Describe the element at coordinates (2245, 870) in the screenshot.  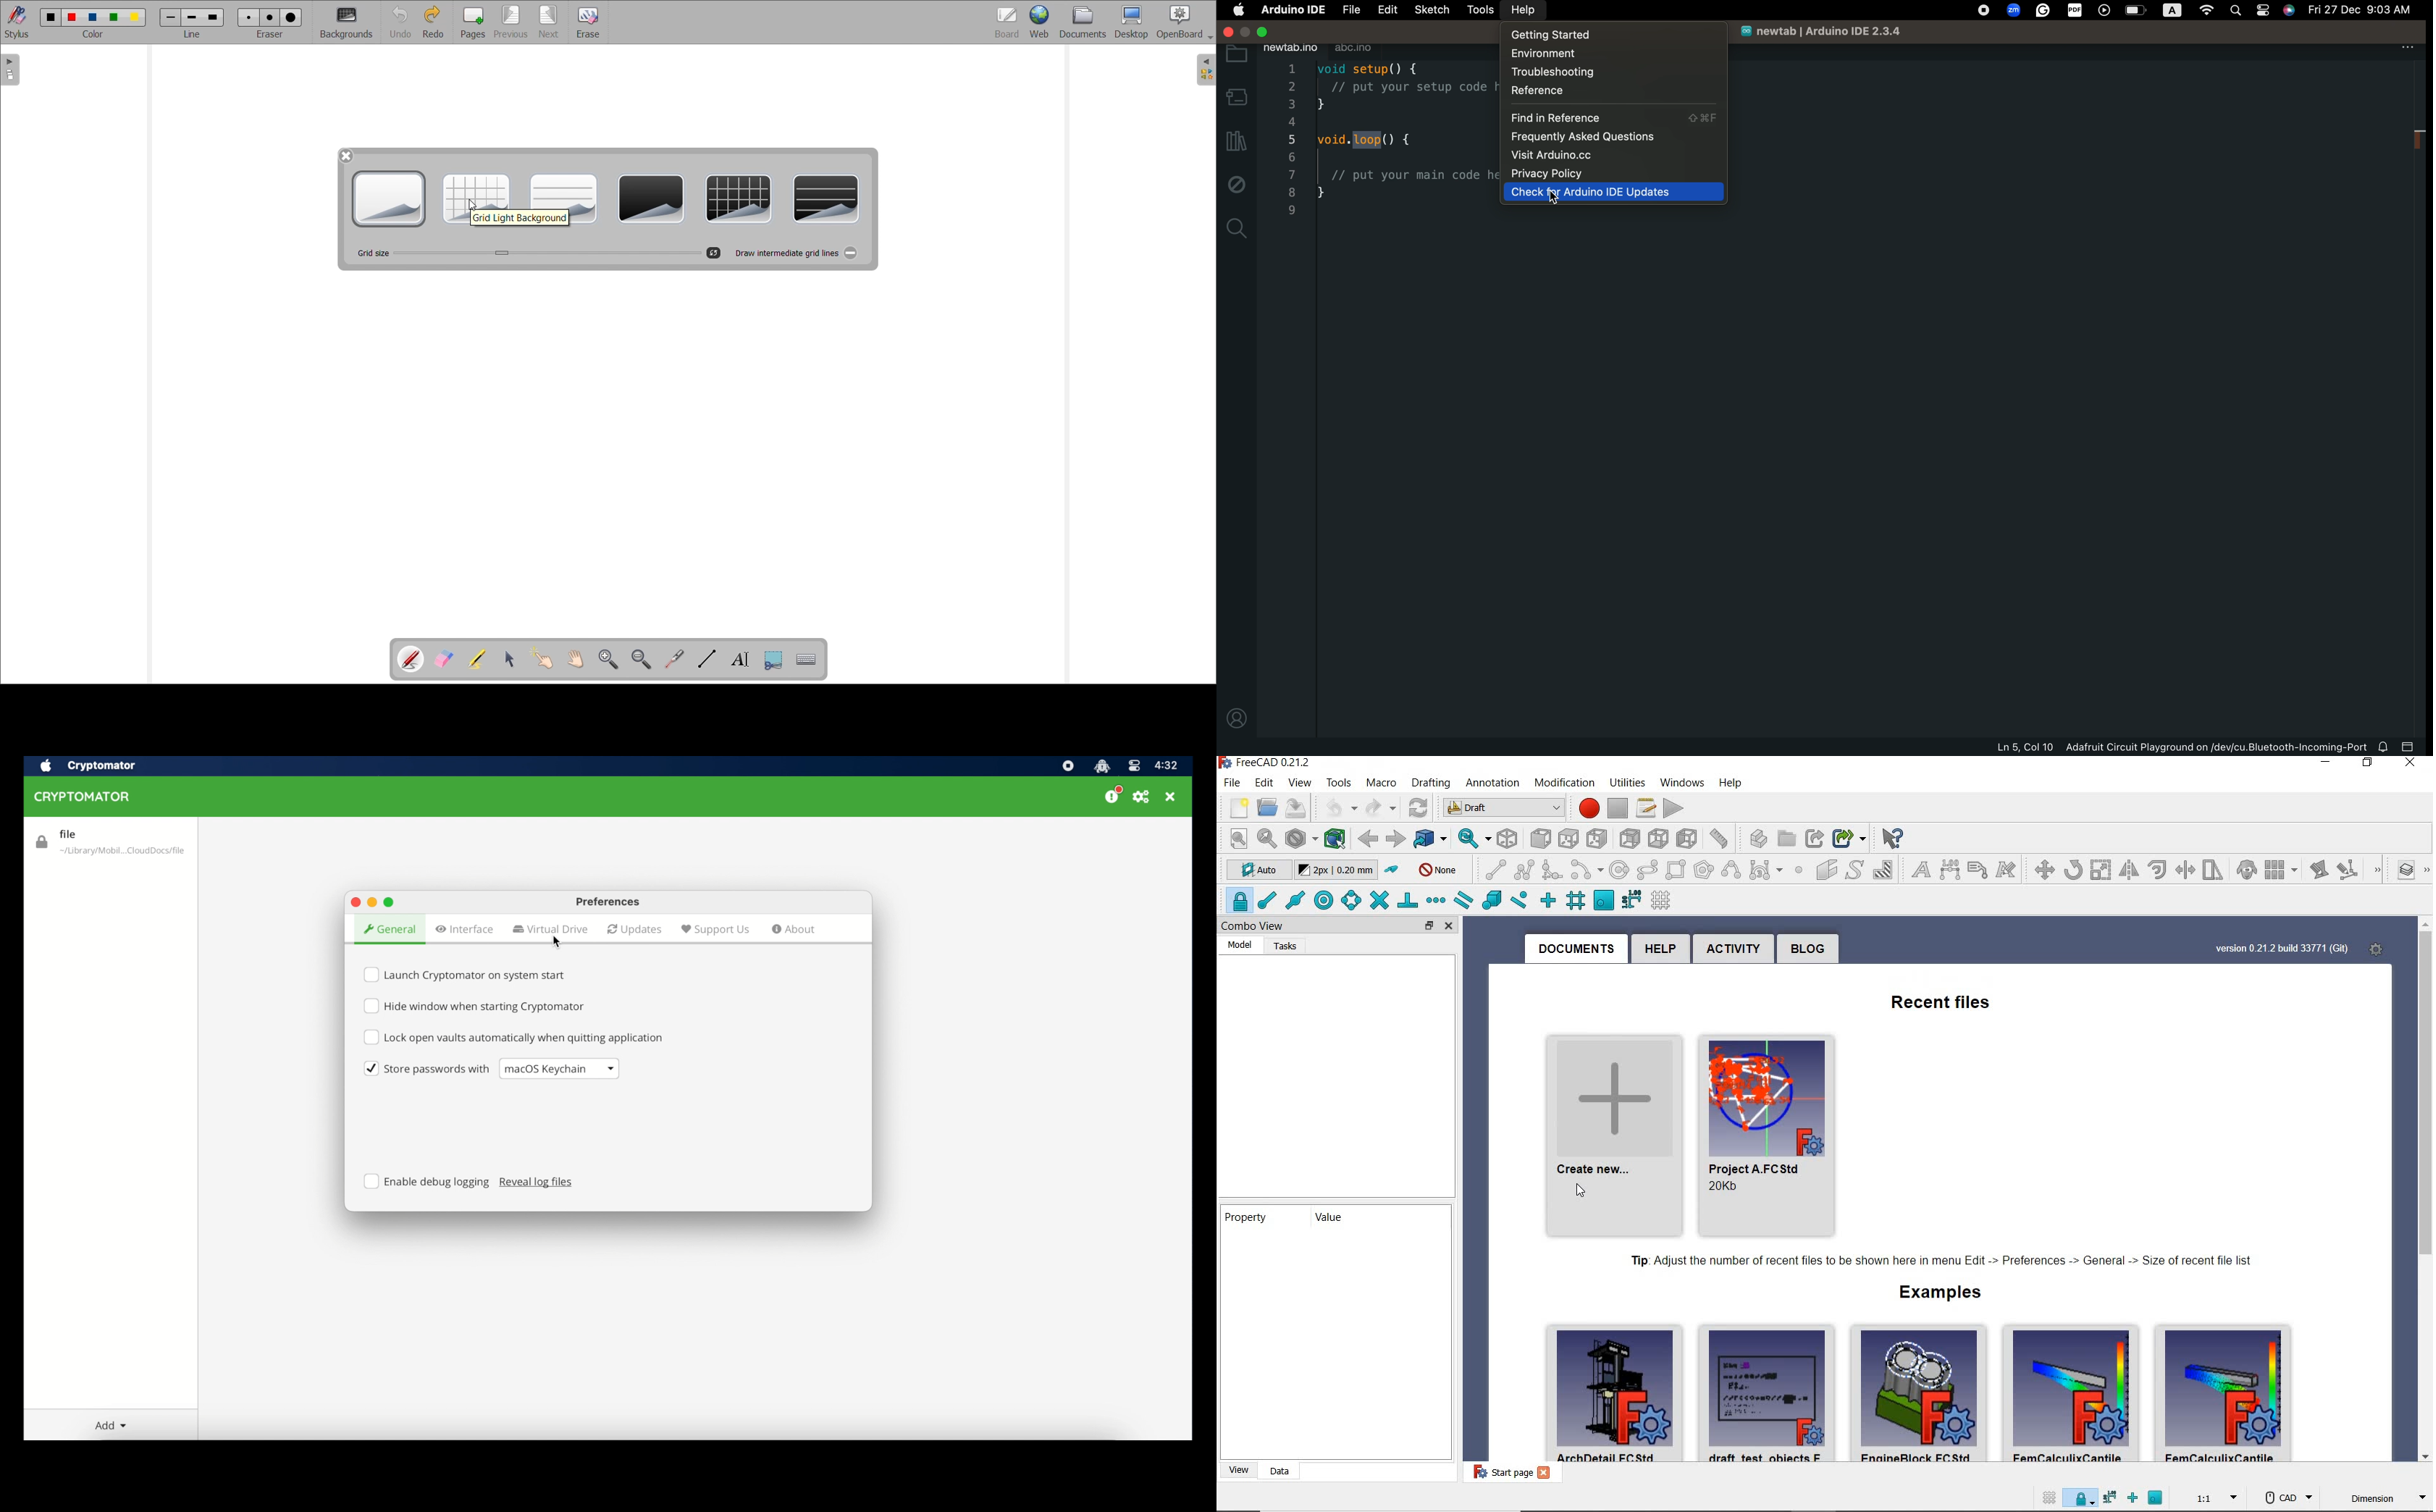
I see `clone` at that location.